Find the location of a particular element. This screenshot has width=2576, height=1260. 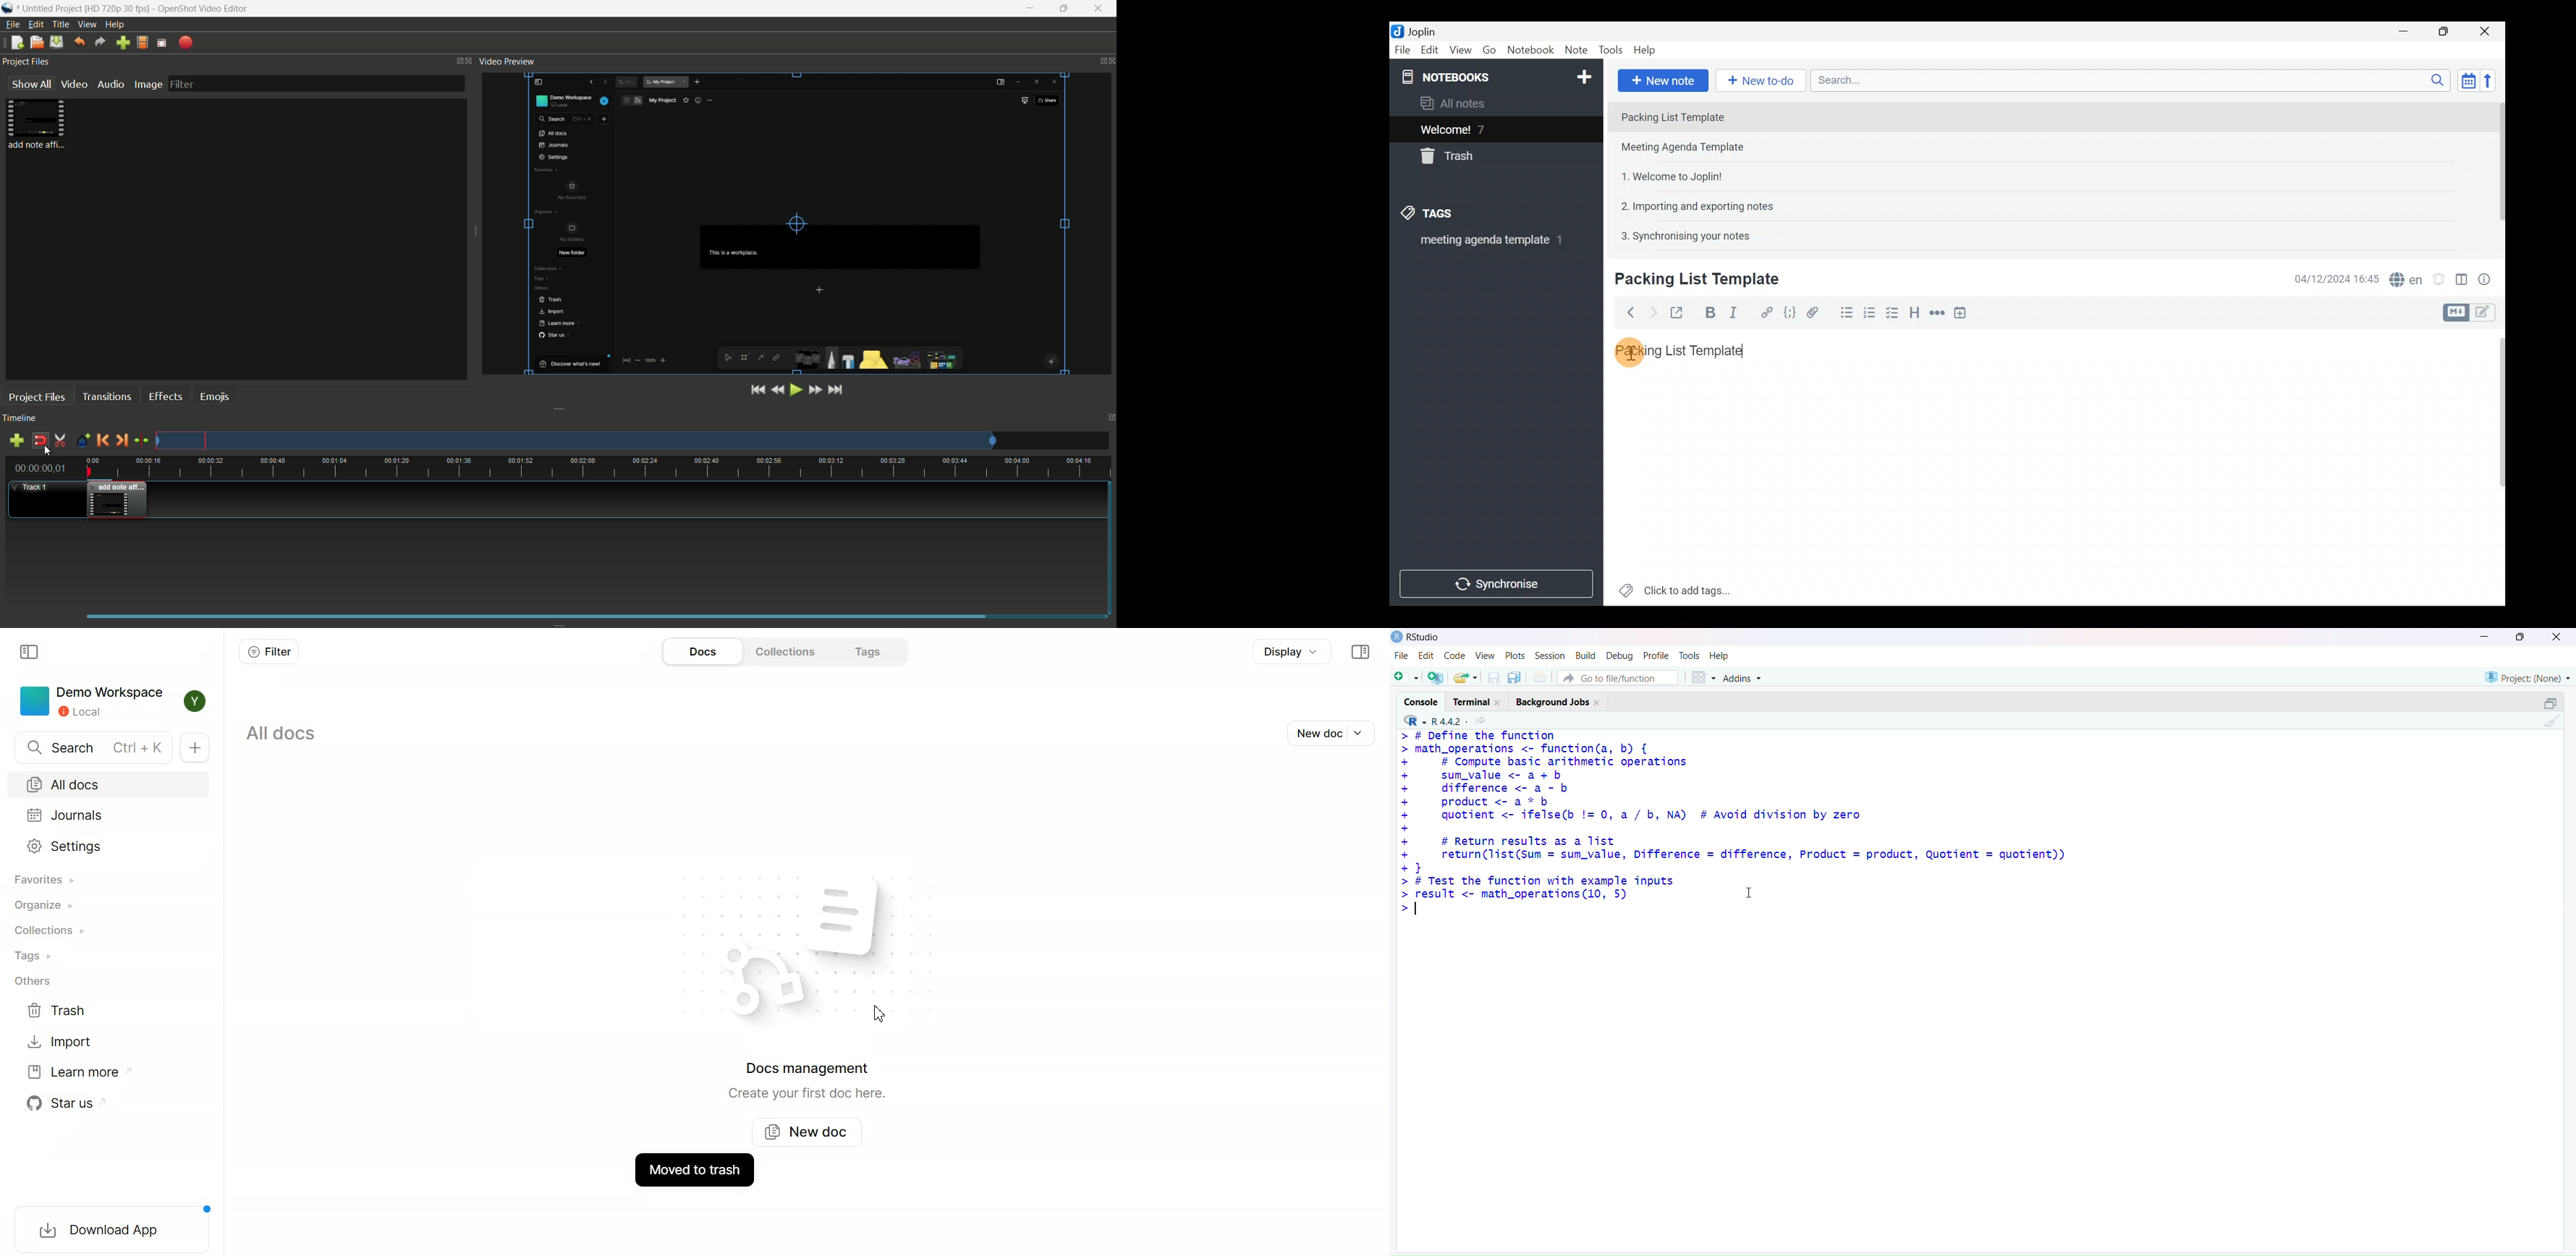

Tags is located at coordinates (1446, 215).